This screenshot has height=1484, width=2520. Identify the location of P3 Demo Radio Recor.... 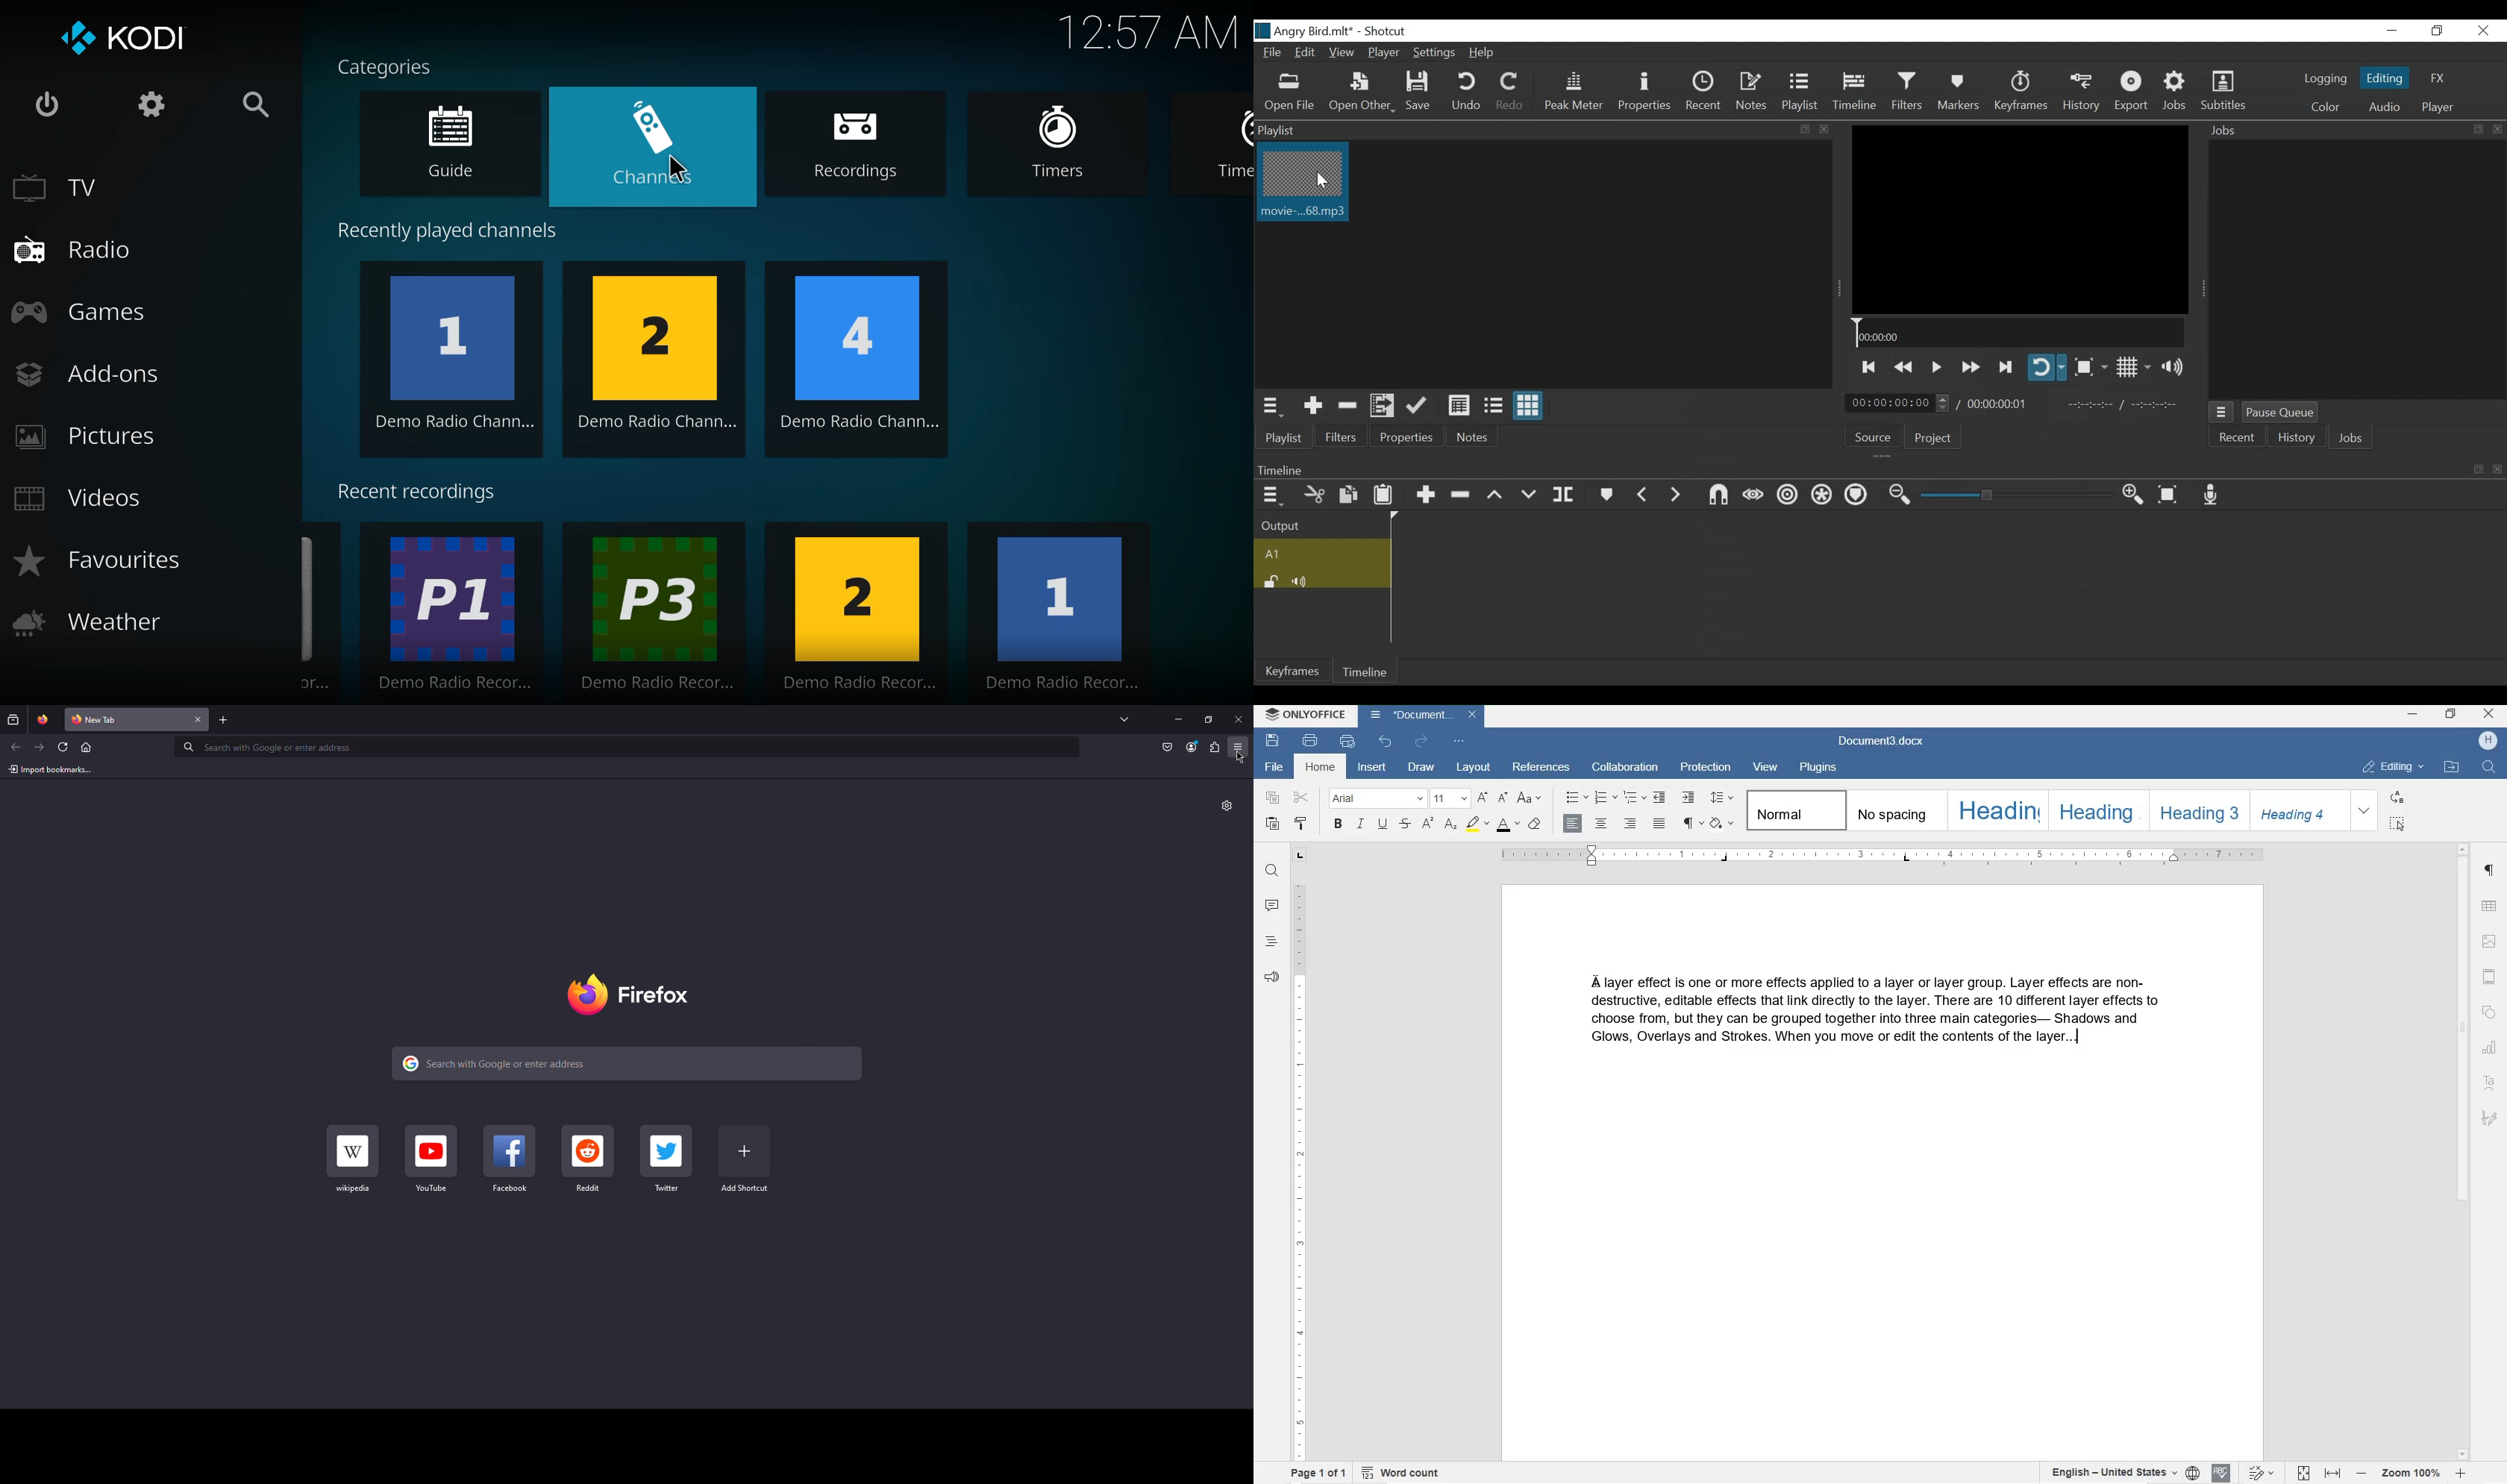
(659, 612).